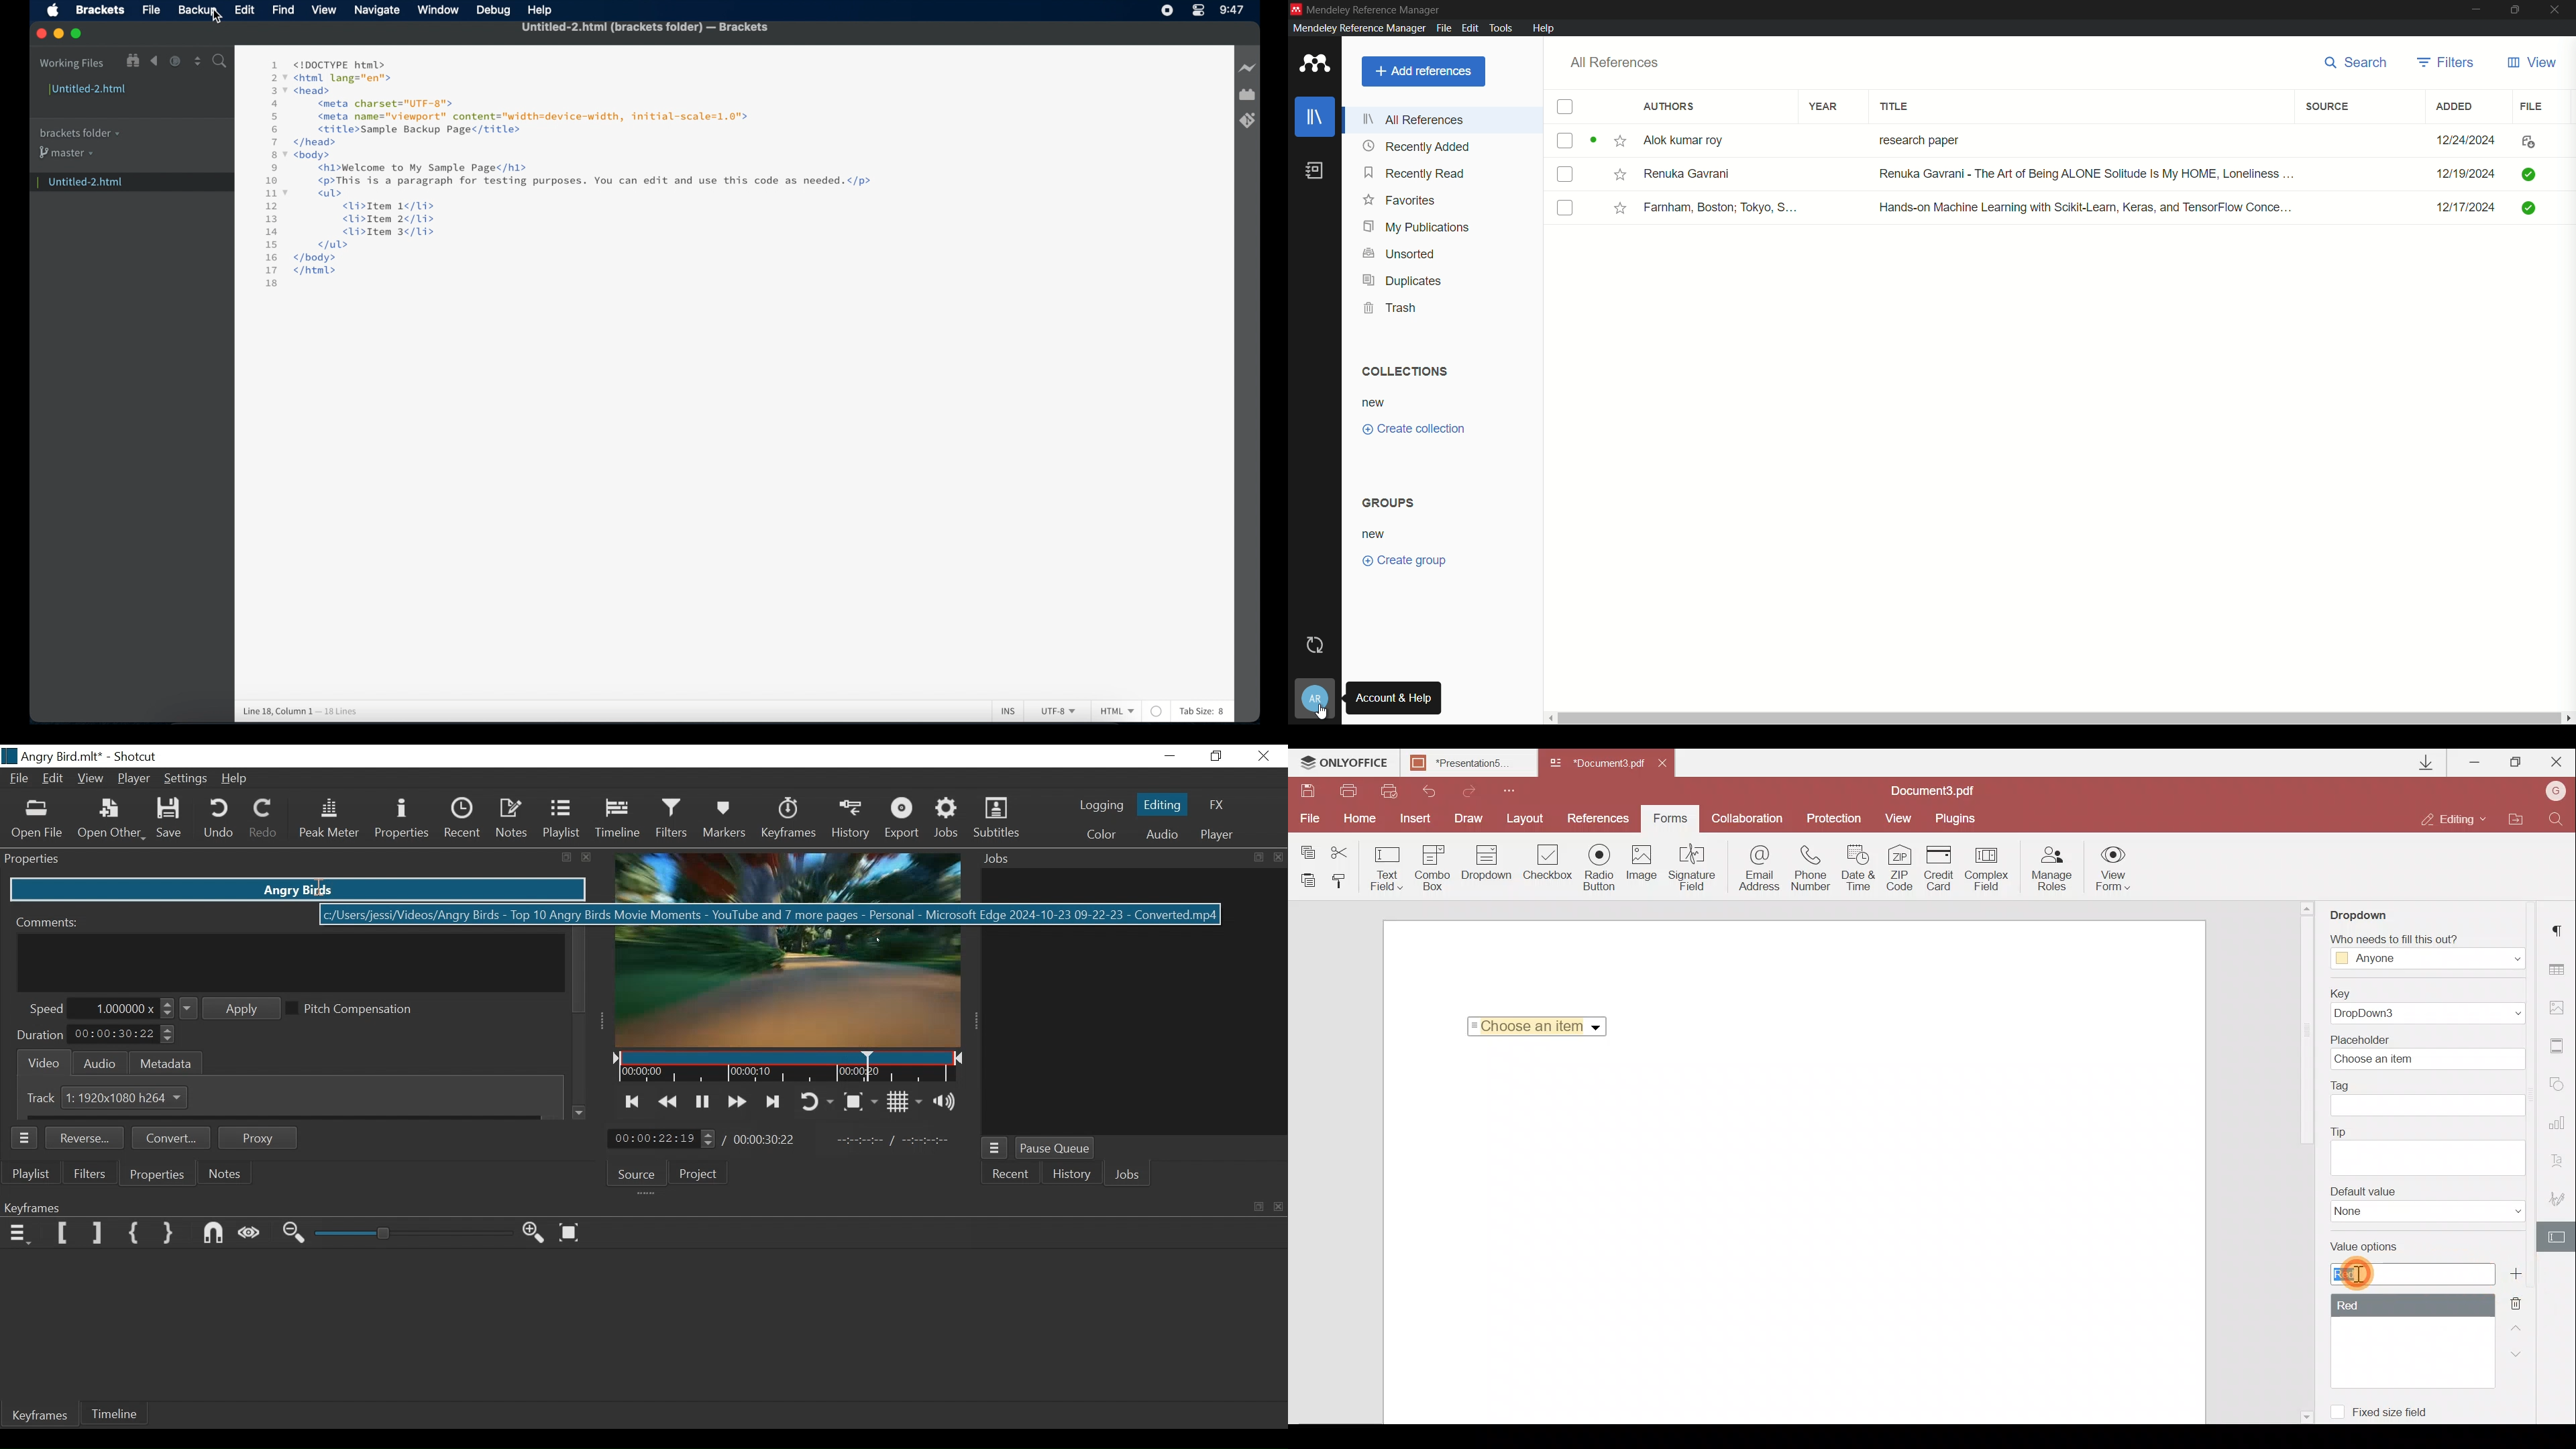 The image size is (2576, 1456). Describe the element at coordinates (1615, 62) in the screenshot. I see `all references` at that location.